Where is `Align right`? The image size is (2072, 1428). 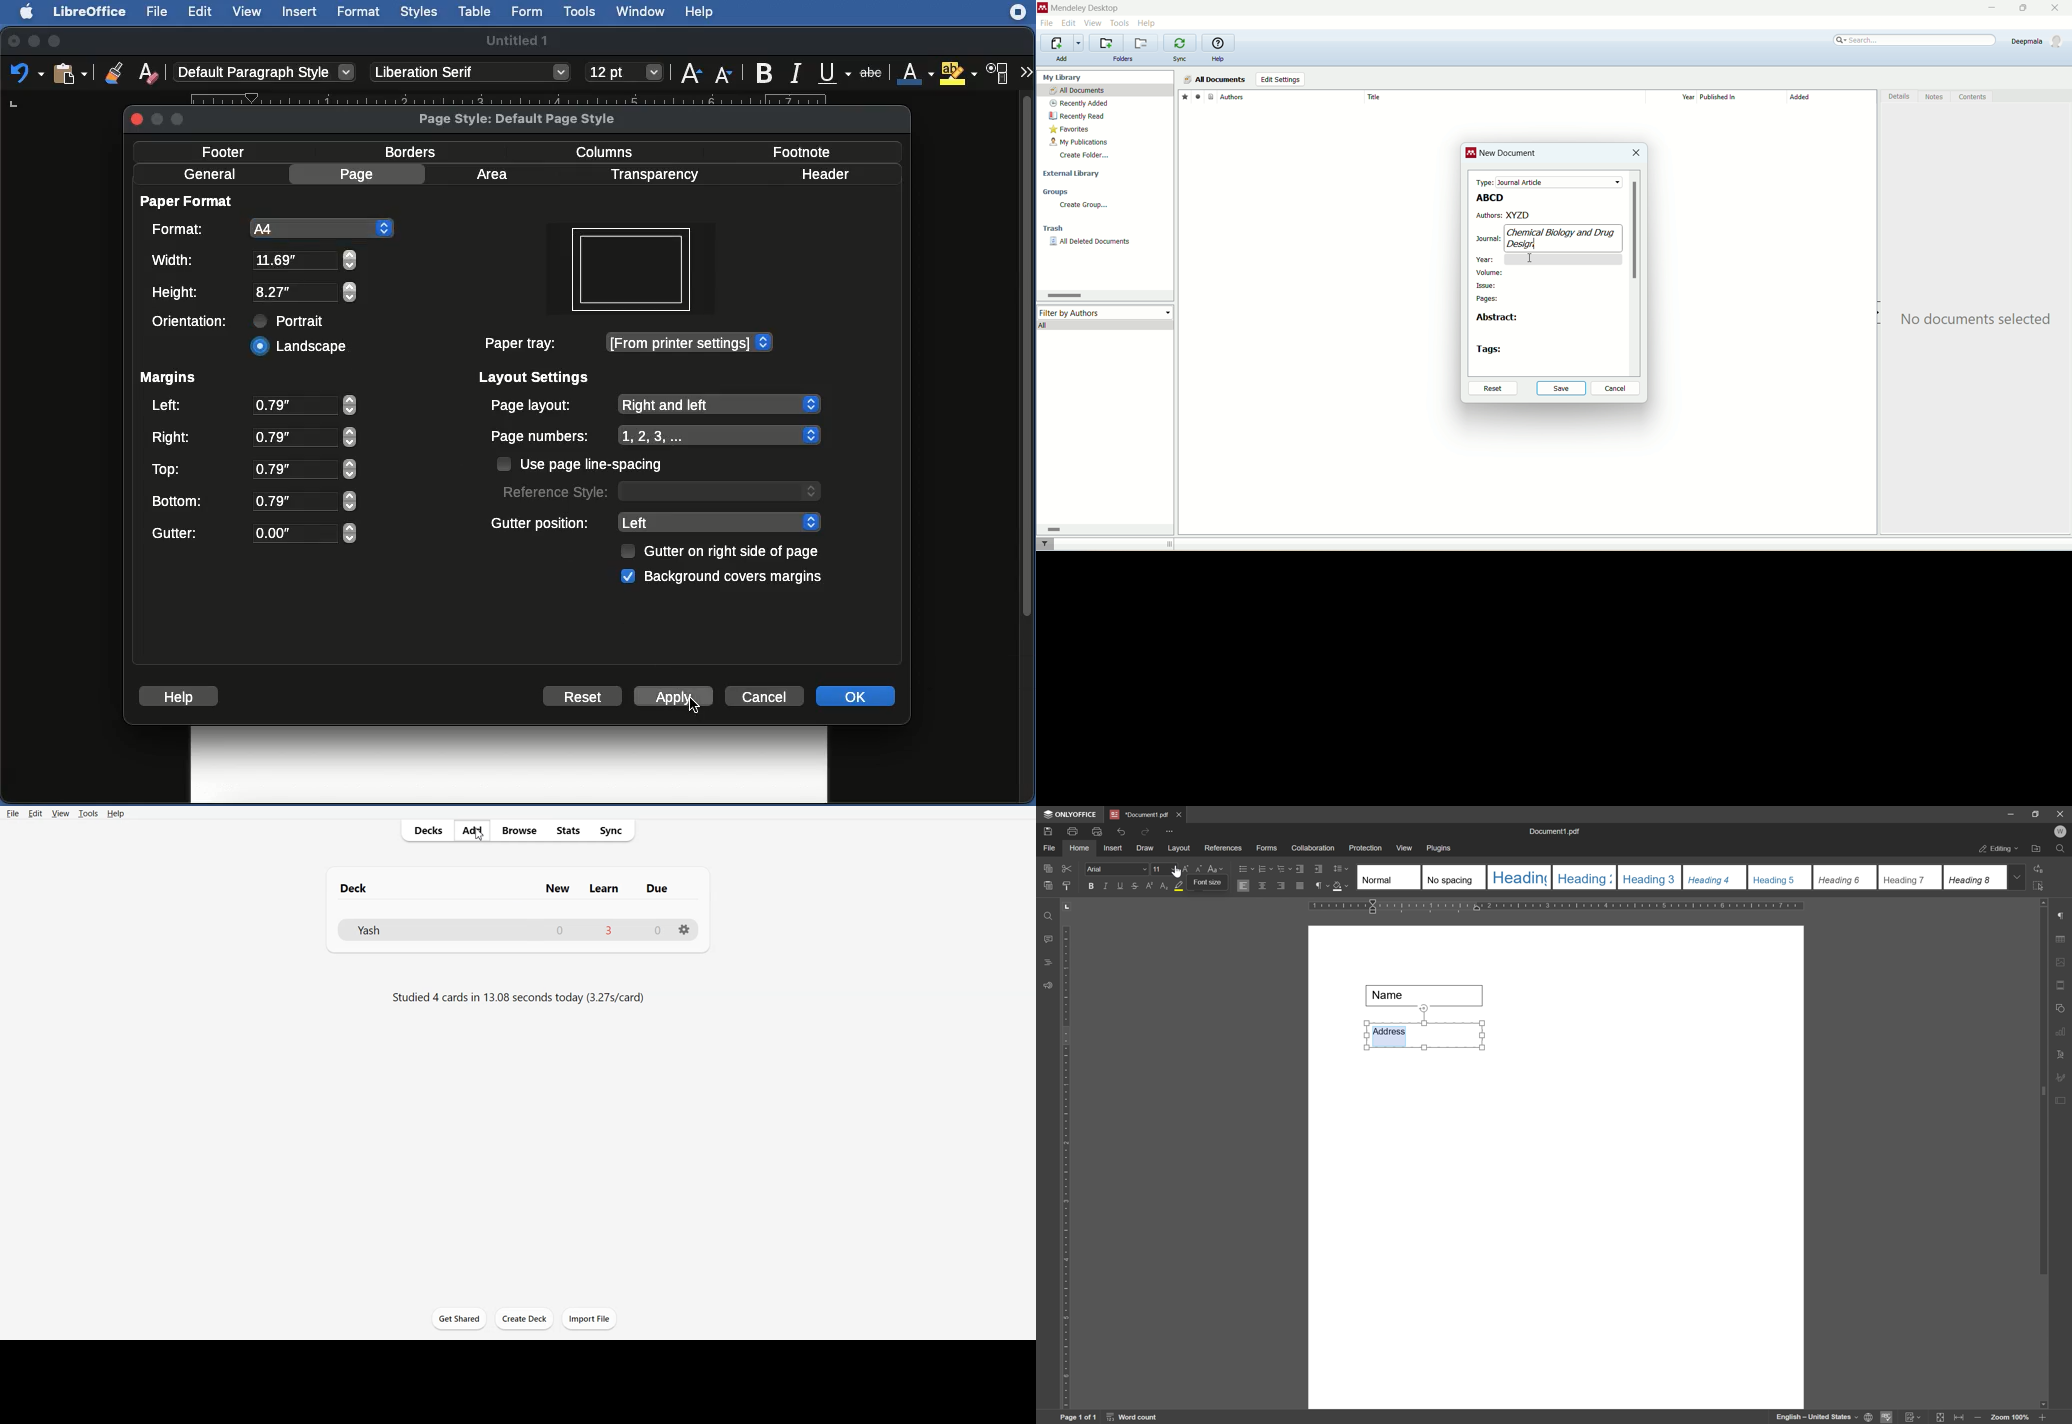 Align right is located at coordinates (1282, 887).